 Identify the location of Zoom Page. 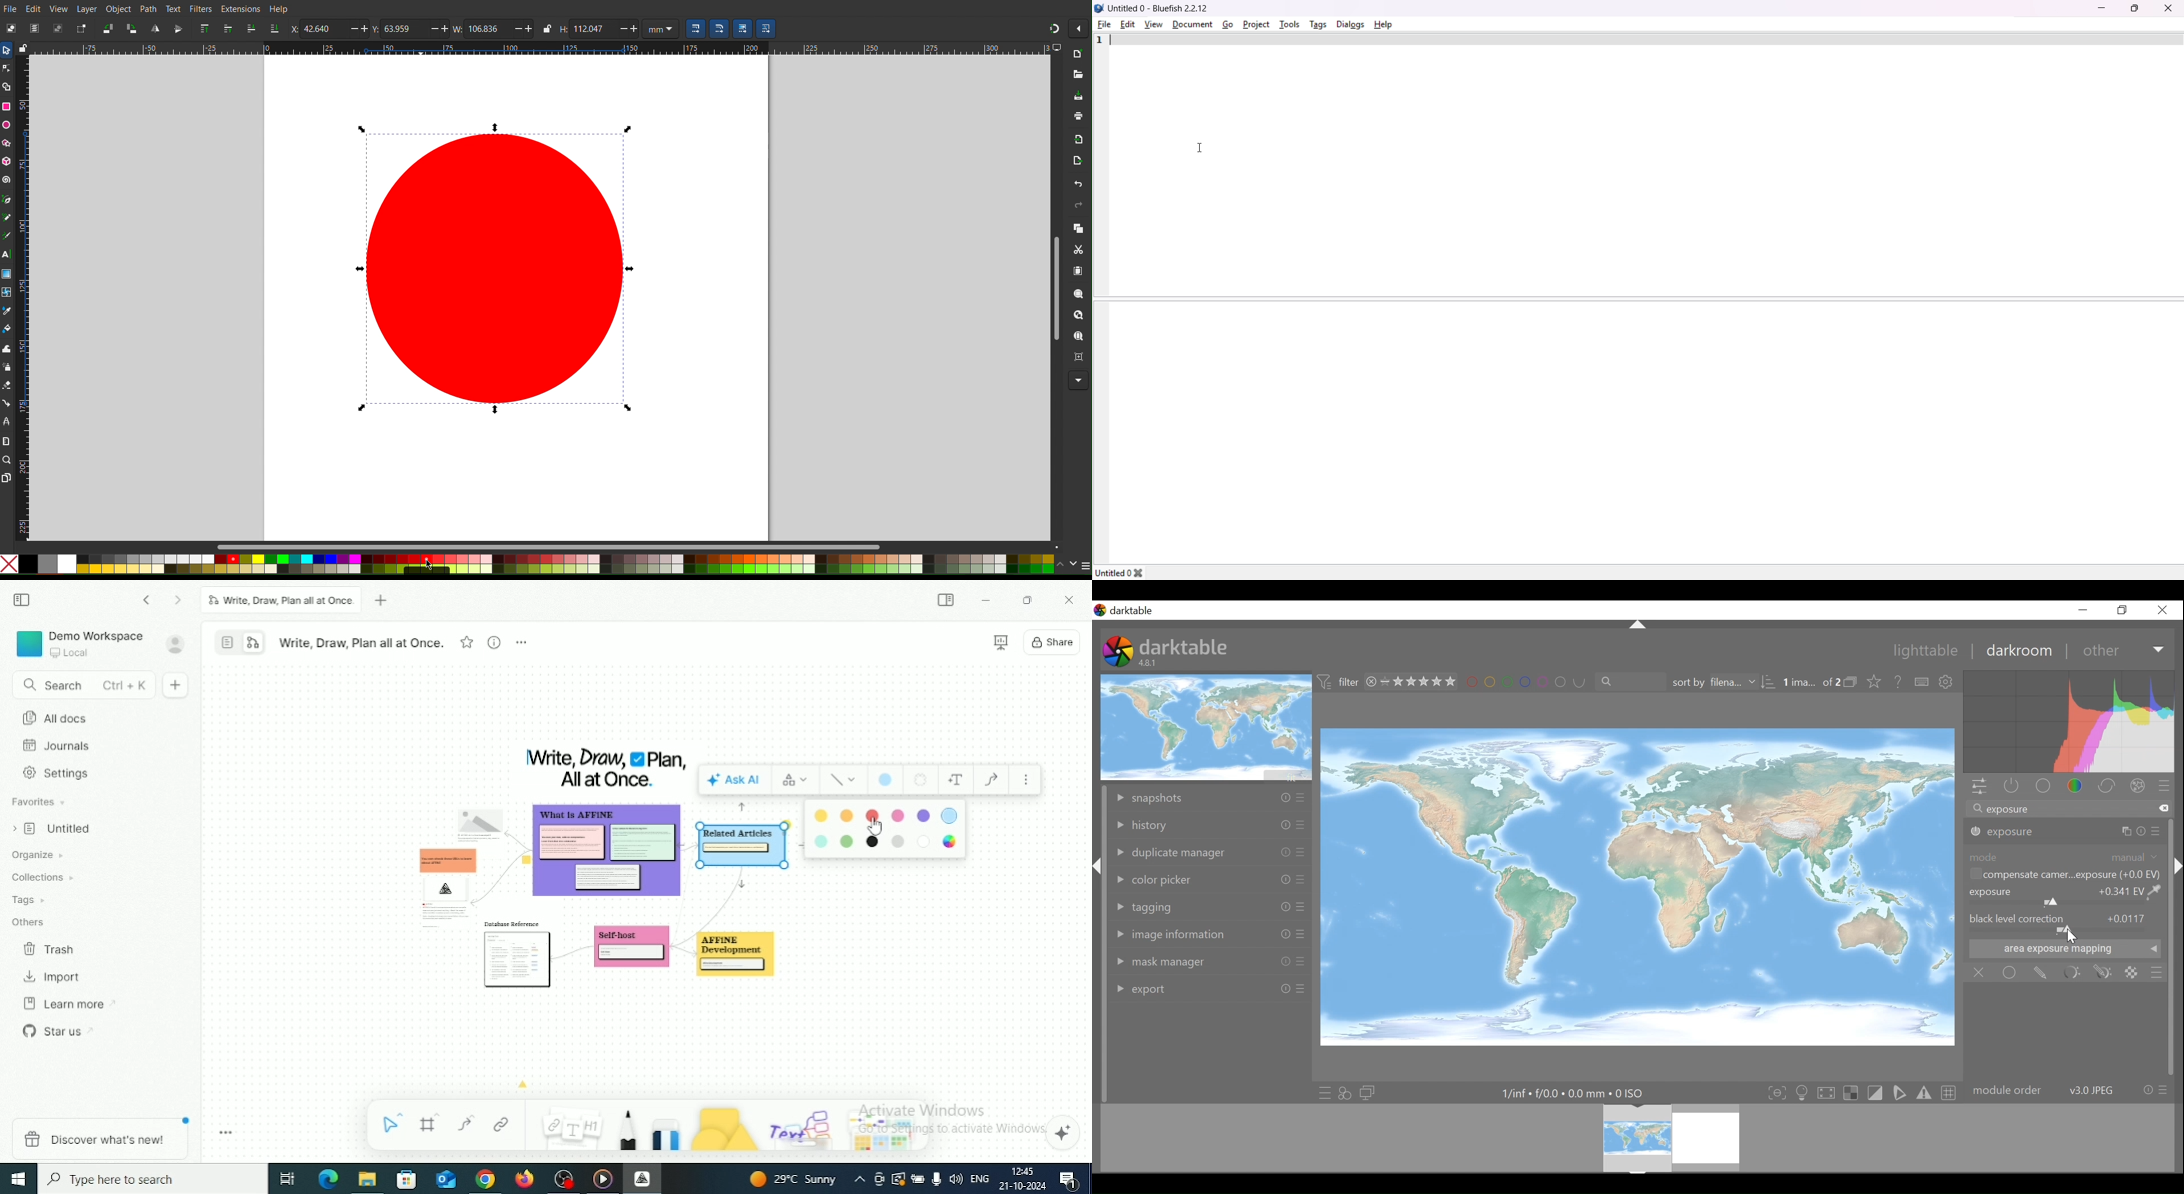
(1078, 337).